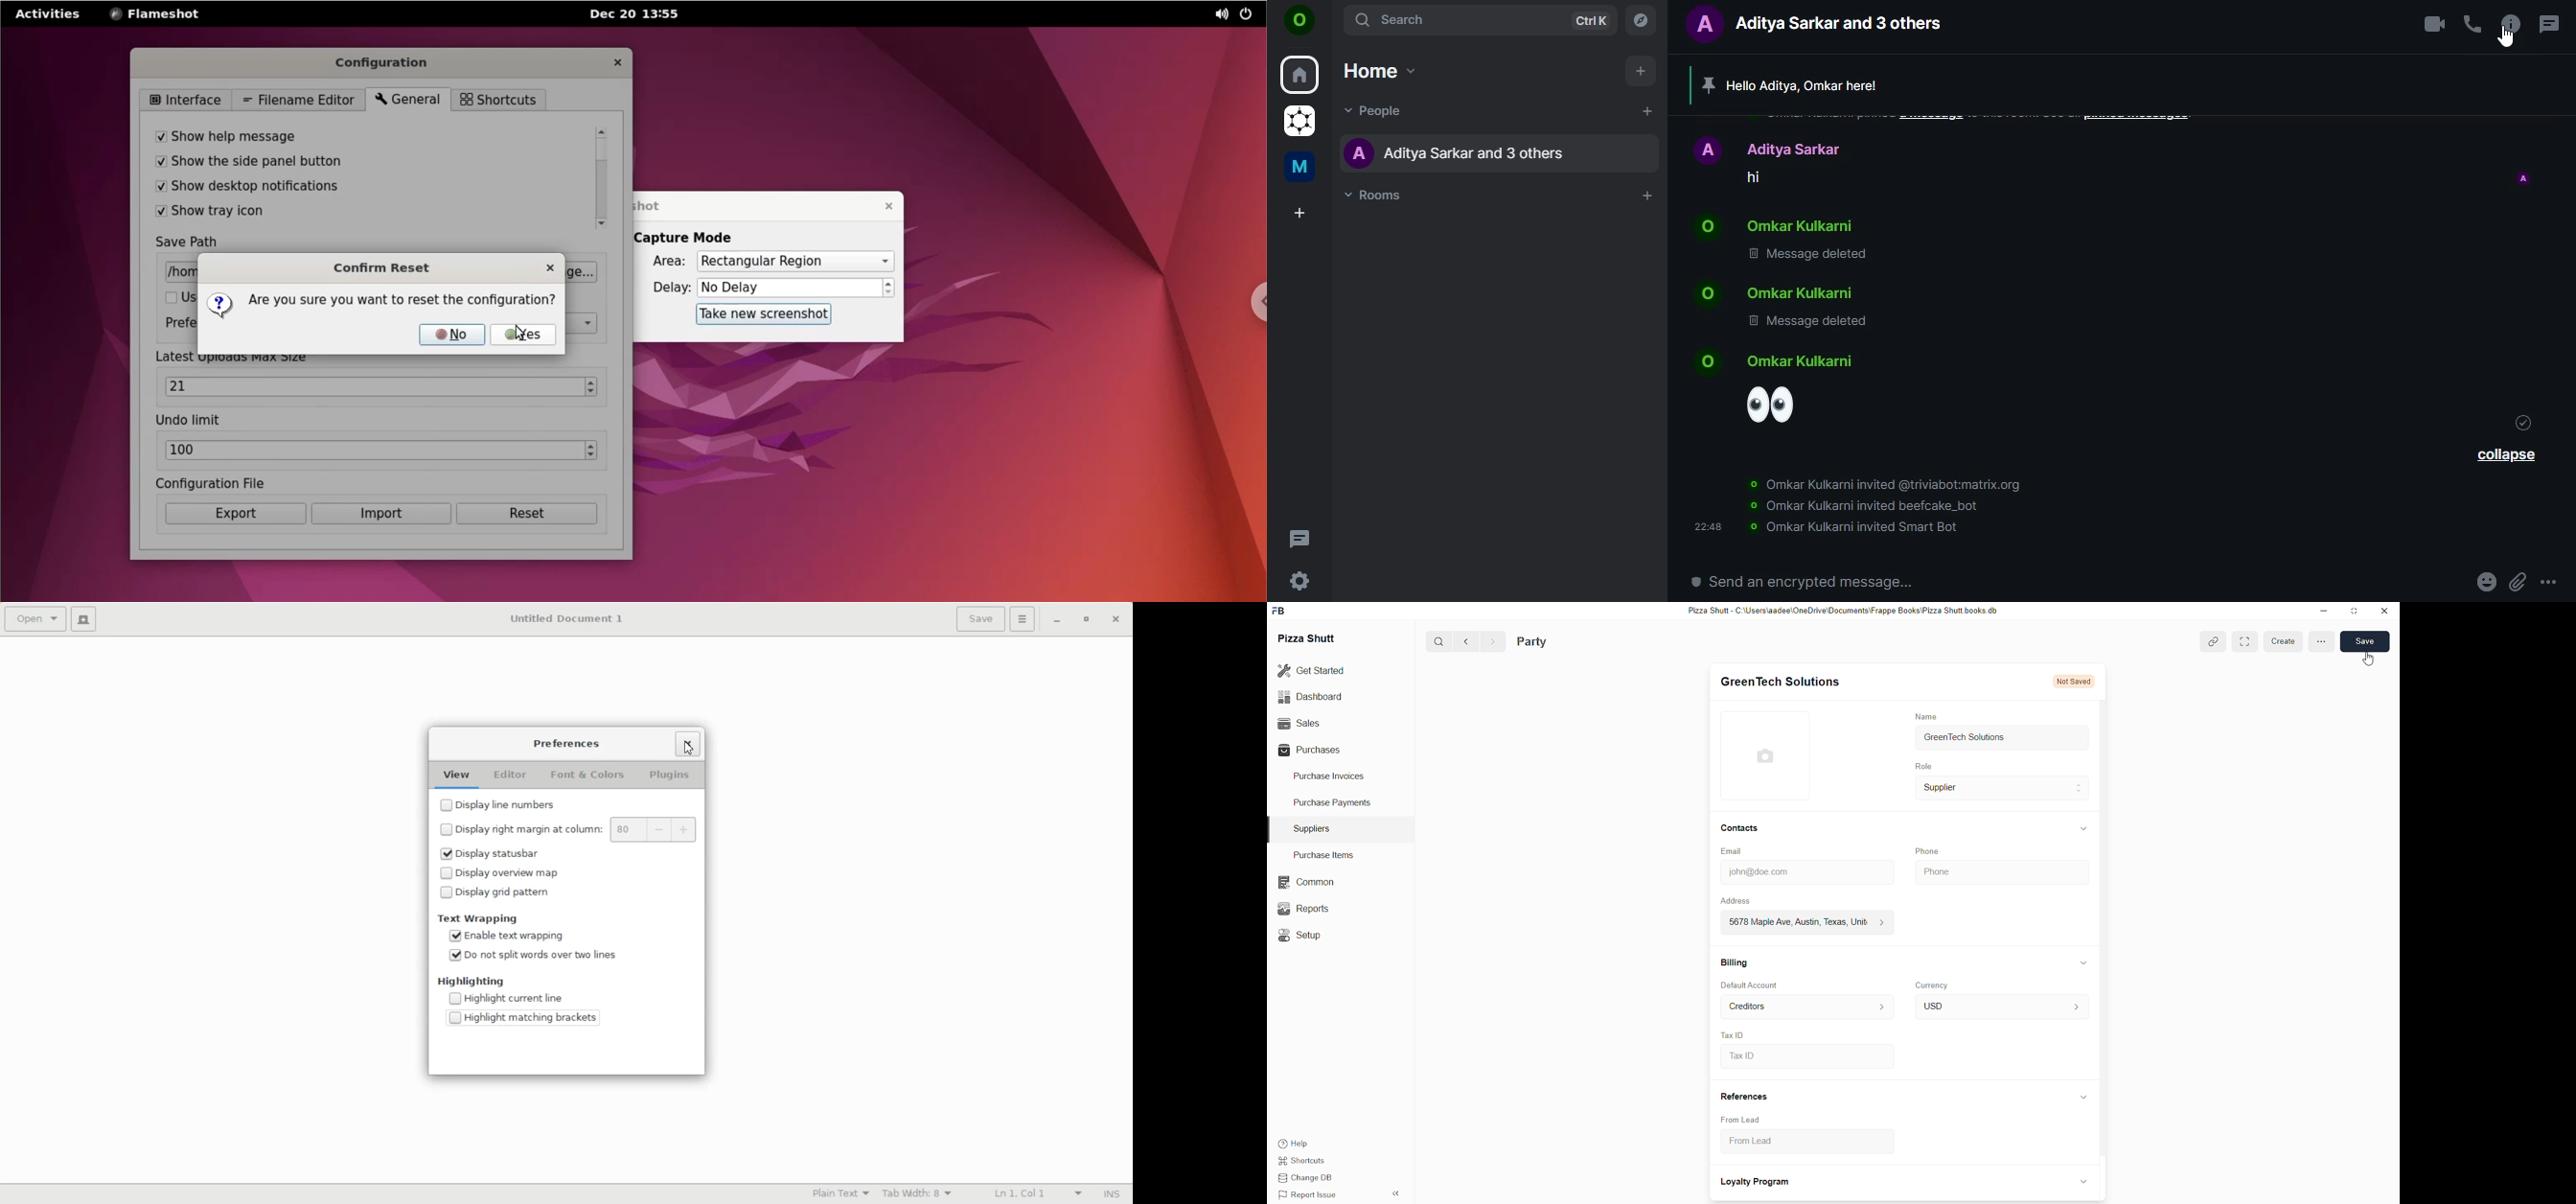  What do you see at coordinates (457, 776) in the screenshot?
I see `View folder open` at bounding box center [457, 776].